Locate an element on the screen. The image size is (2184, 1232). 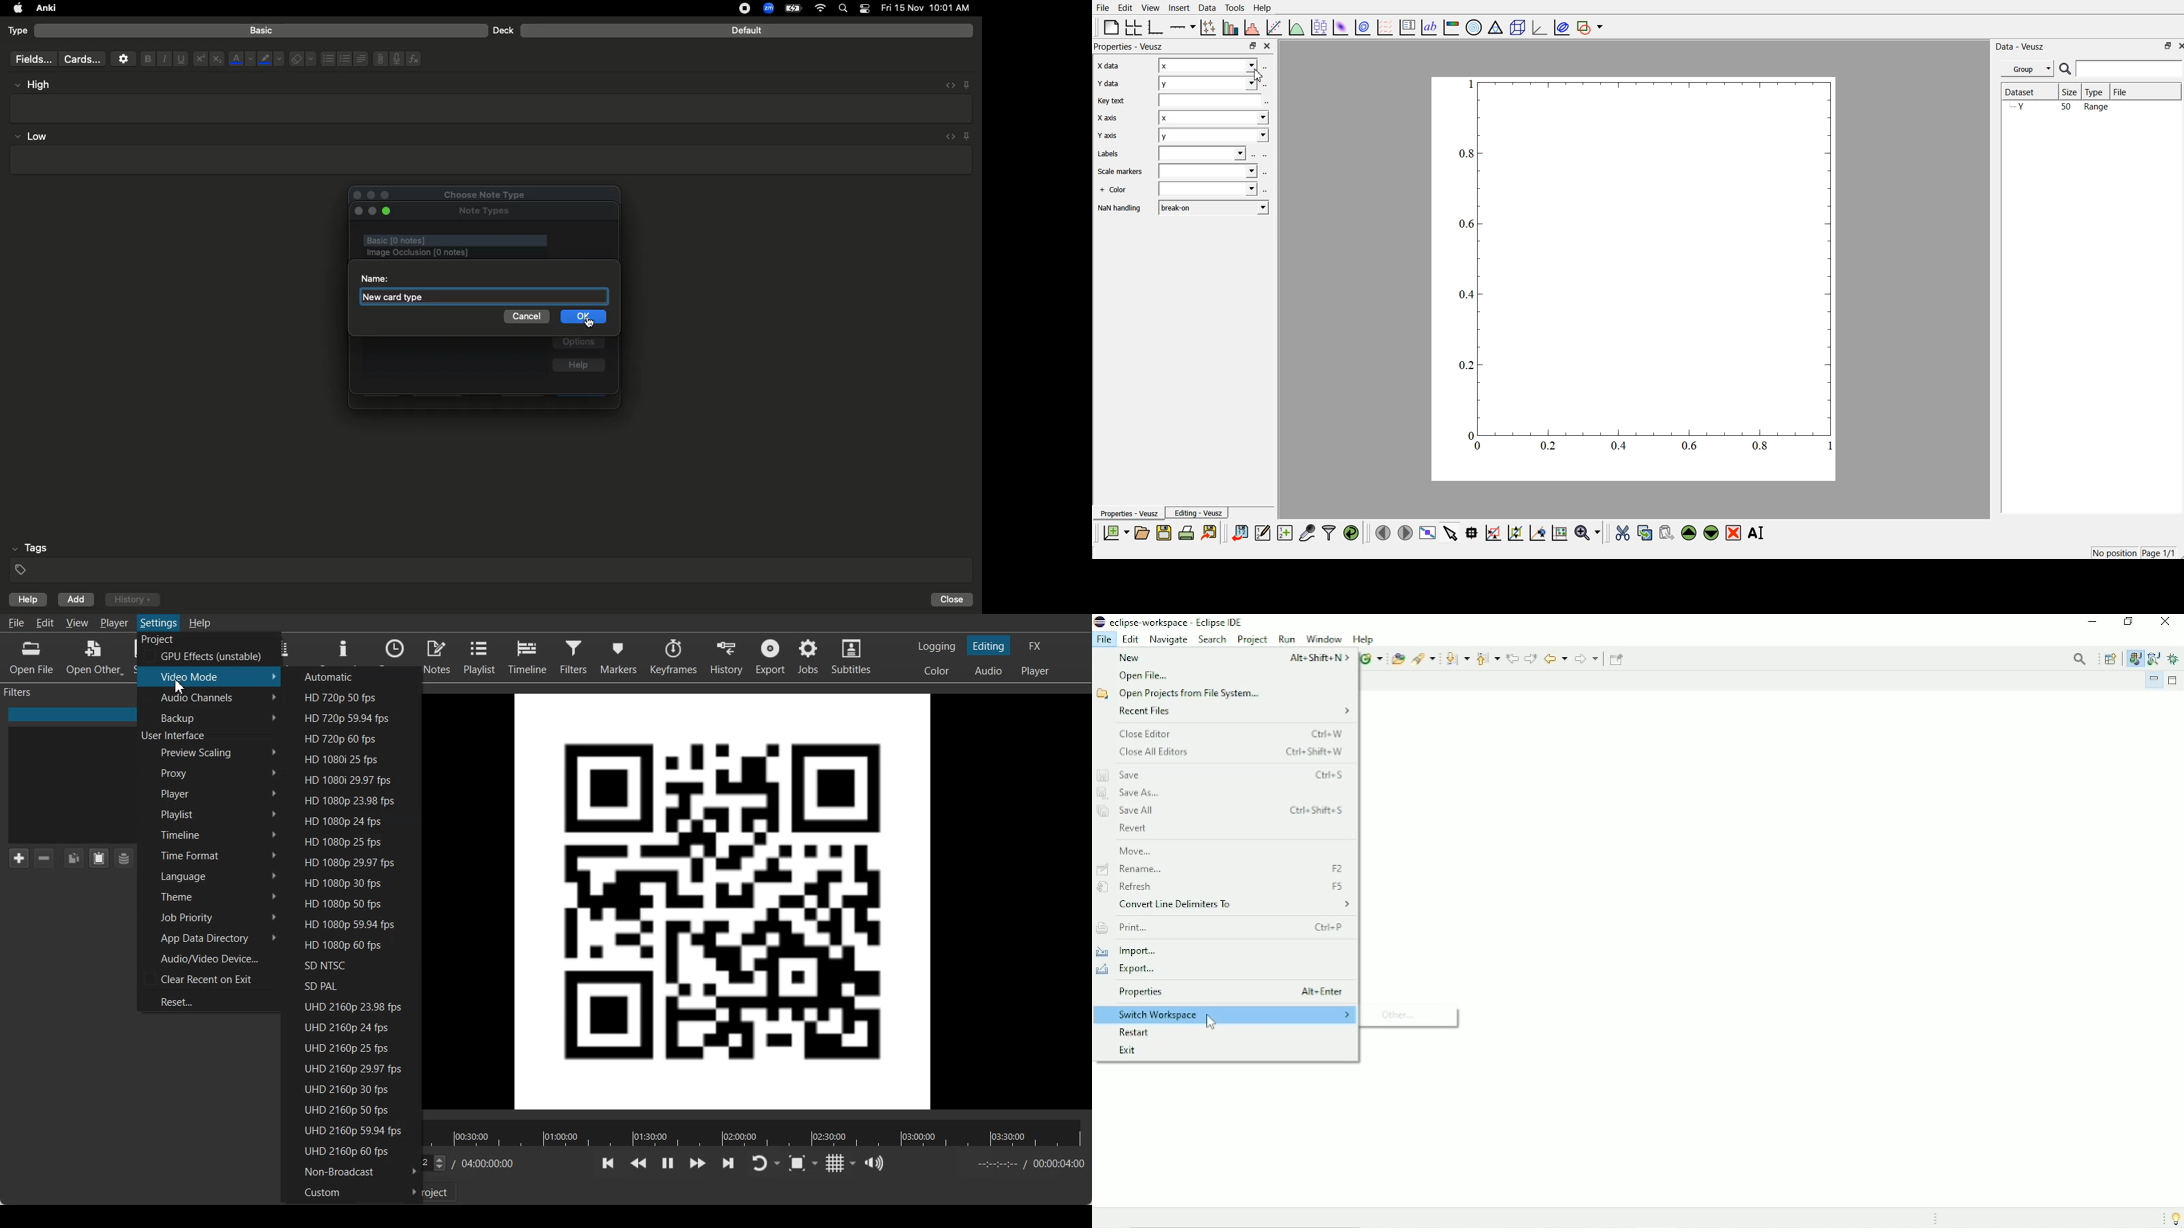
Player is located at coordinates (210, 793).